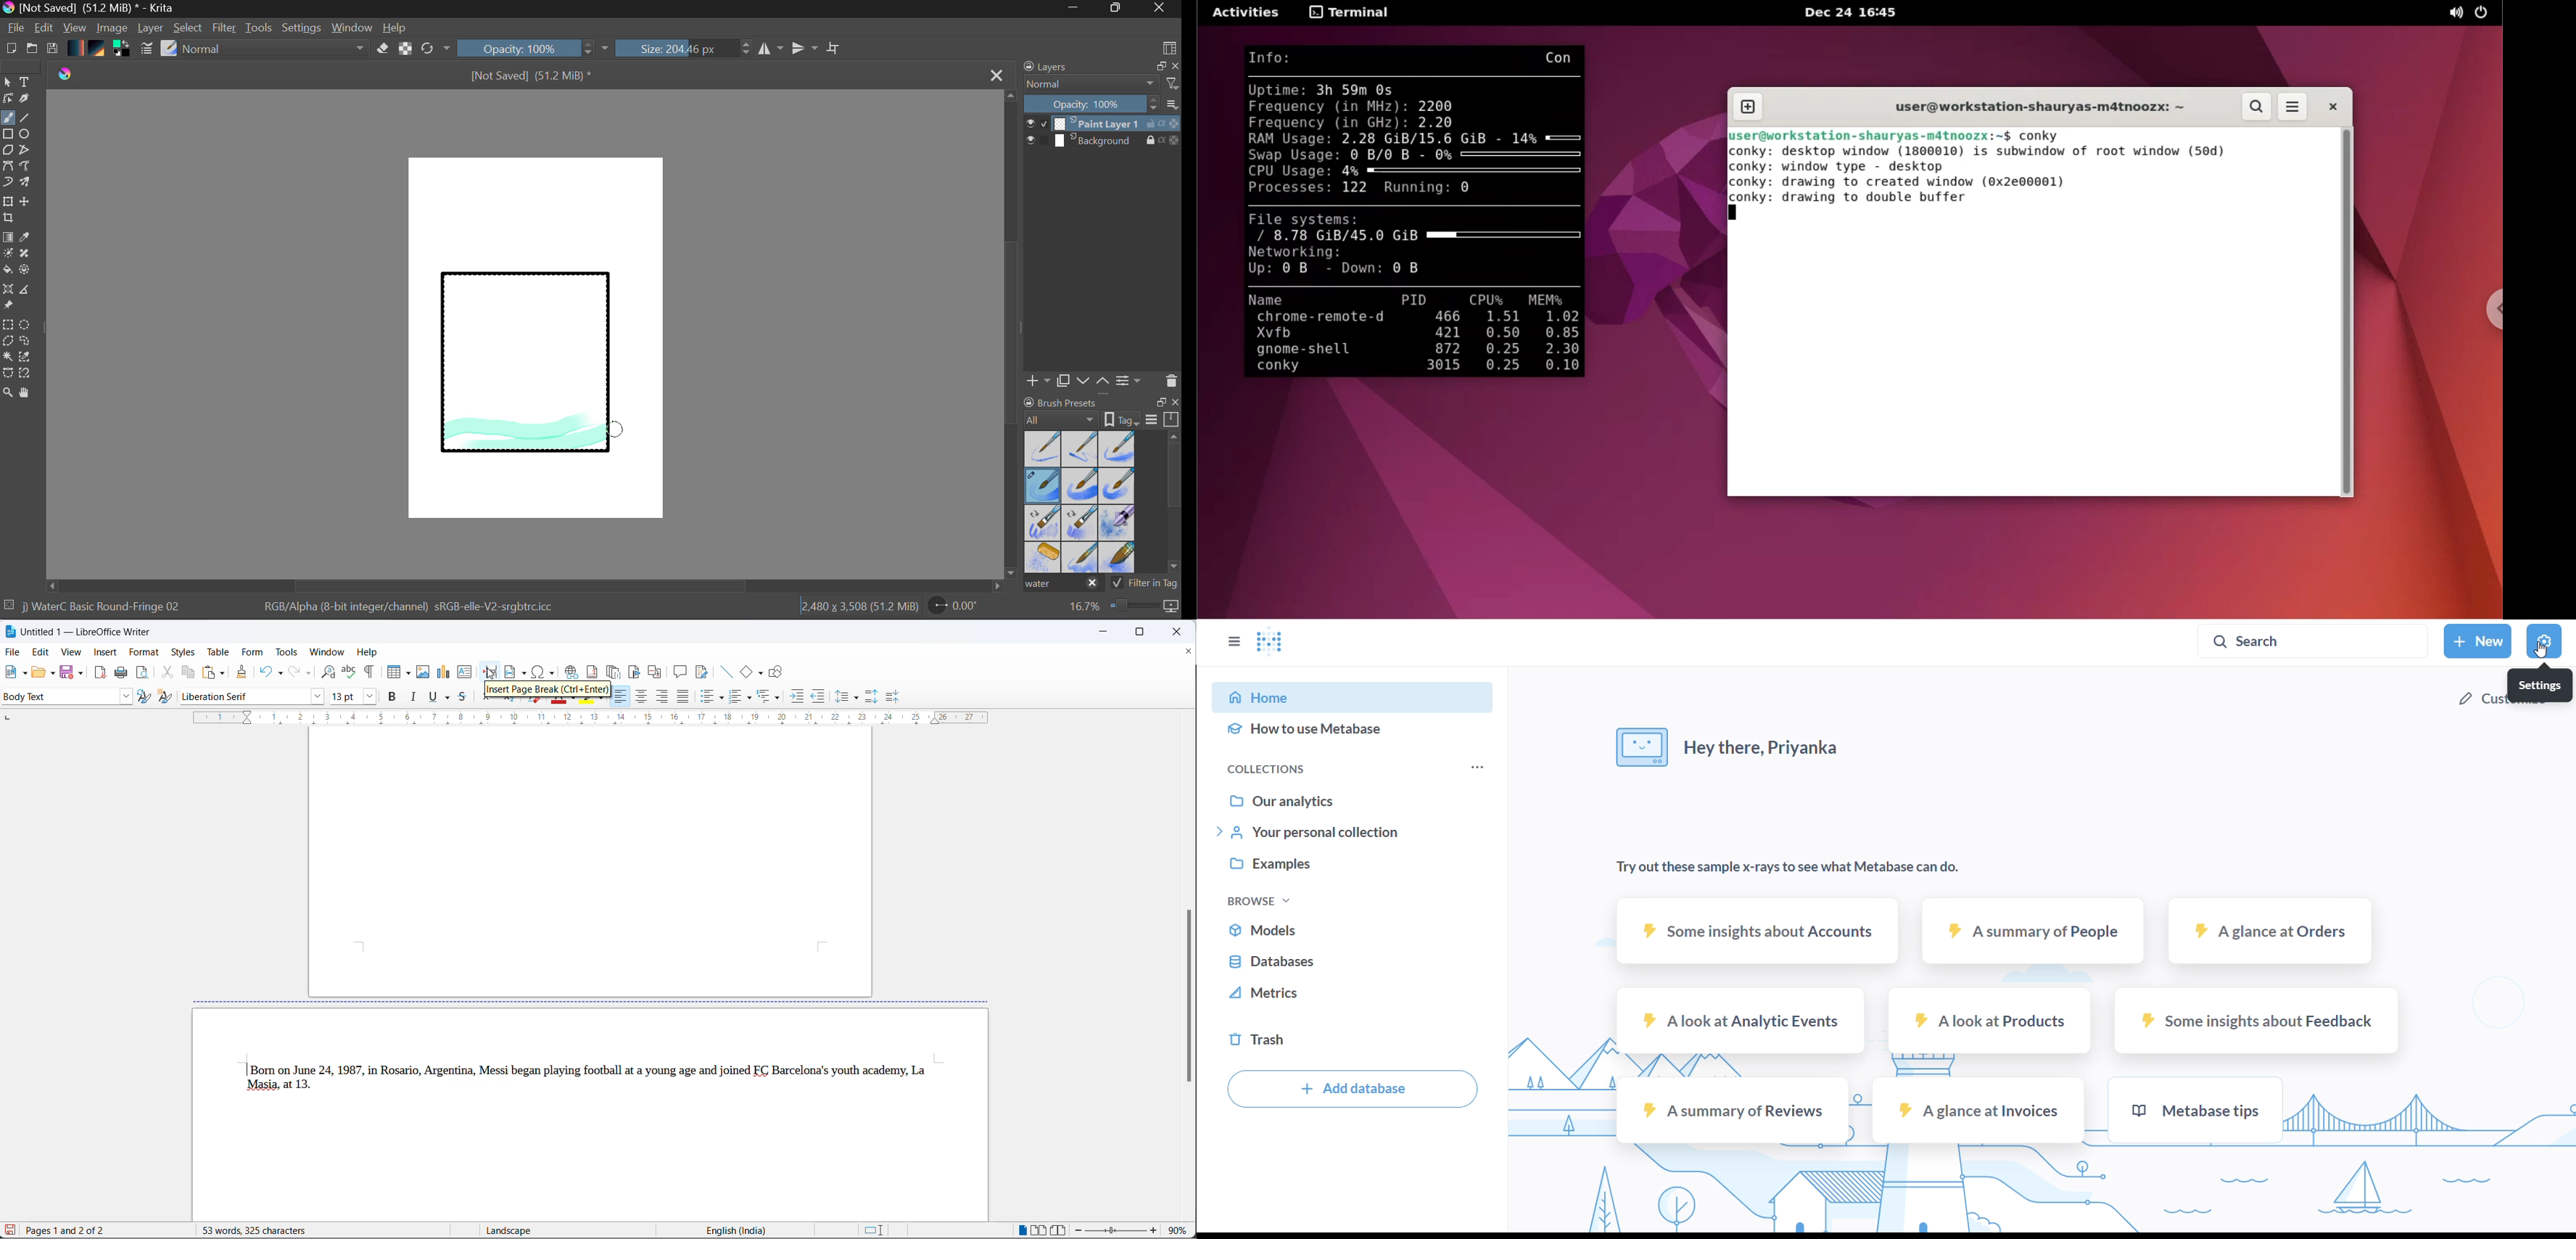 The height and width of the screenshot is (1260, 2576). Describe the element at coordinates (1078, 1230) in the screenshot. I see `zoom decrease` at that location.